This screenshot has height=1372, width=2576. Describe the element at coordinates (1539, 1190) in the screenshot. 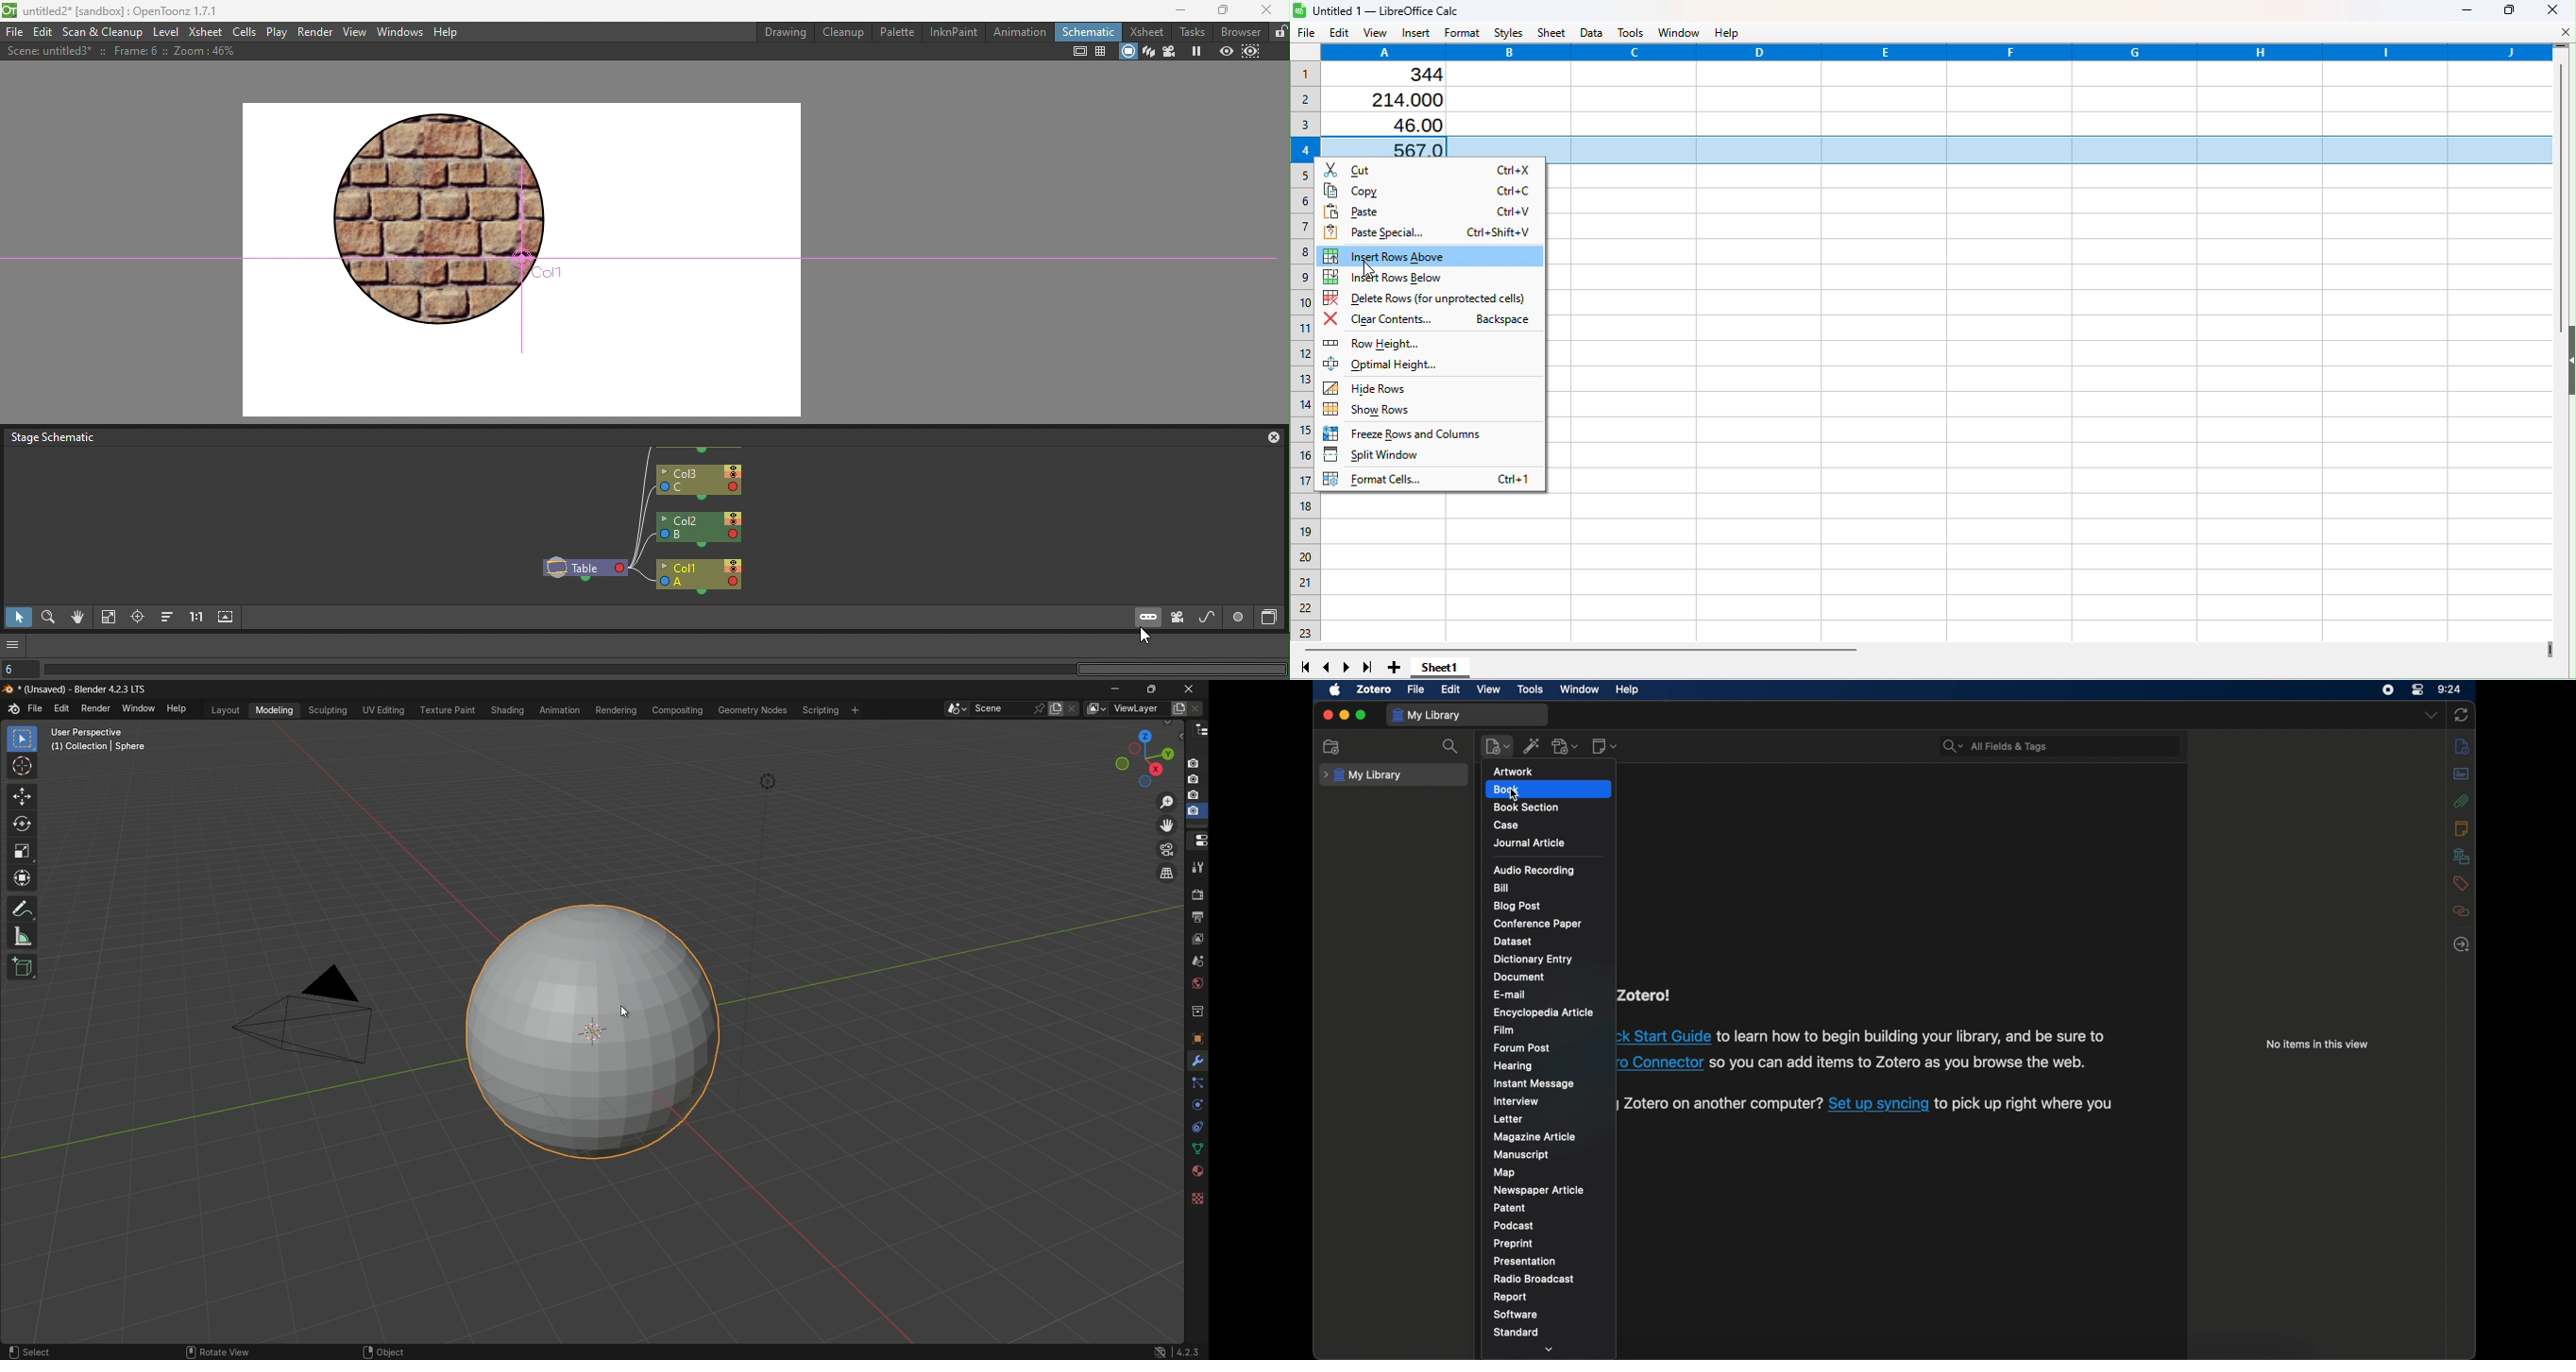

I see `newspaper article` at that location.